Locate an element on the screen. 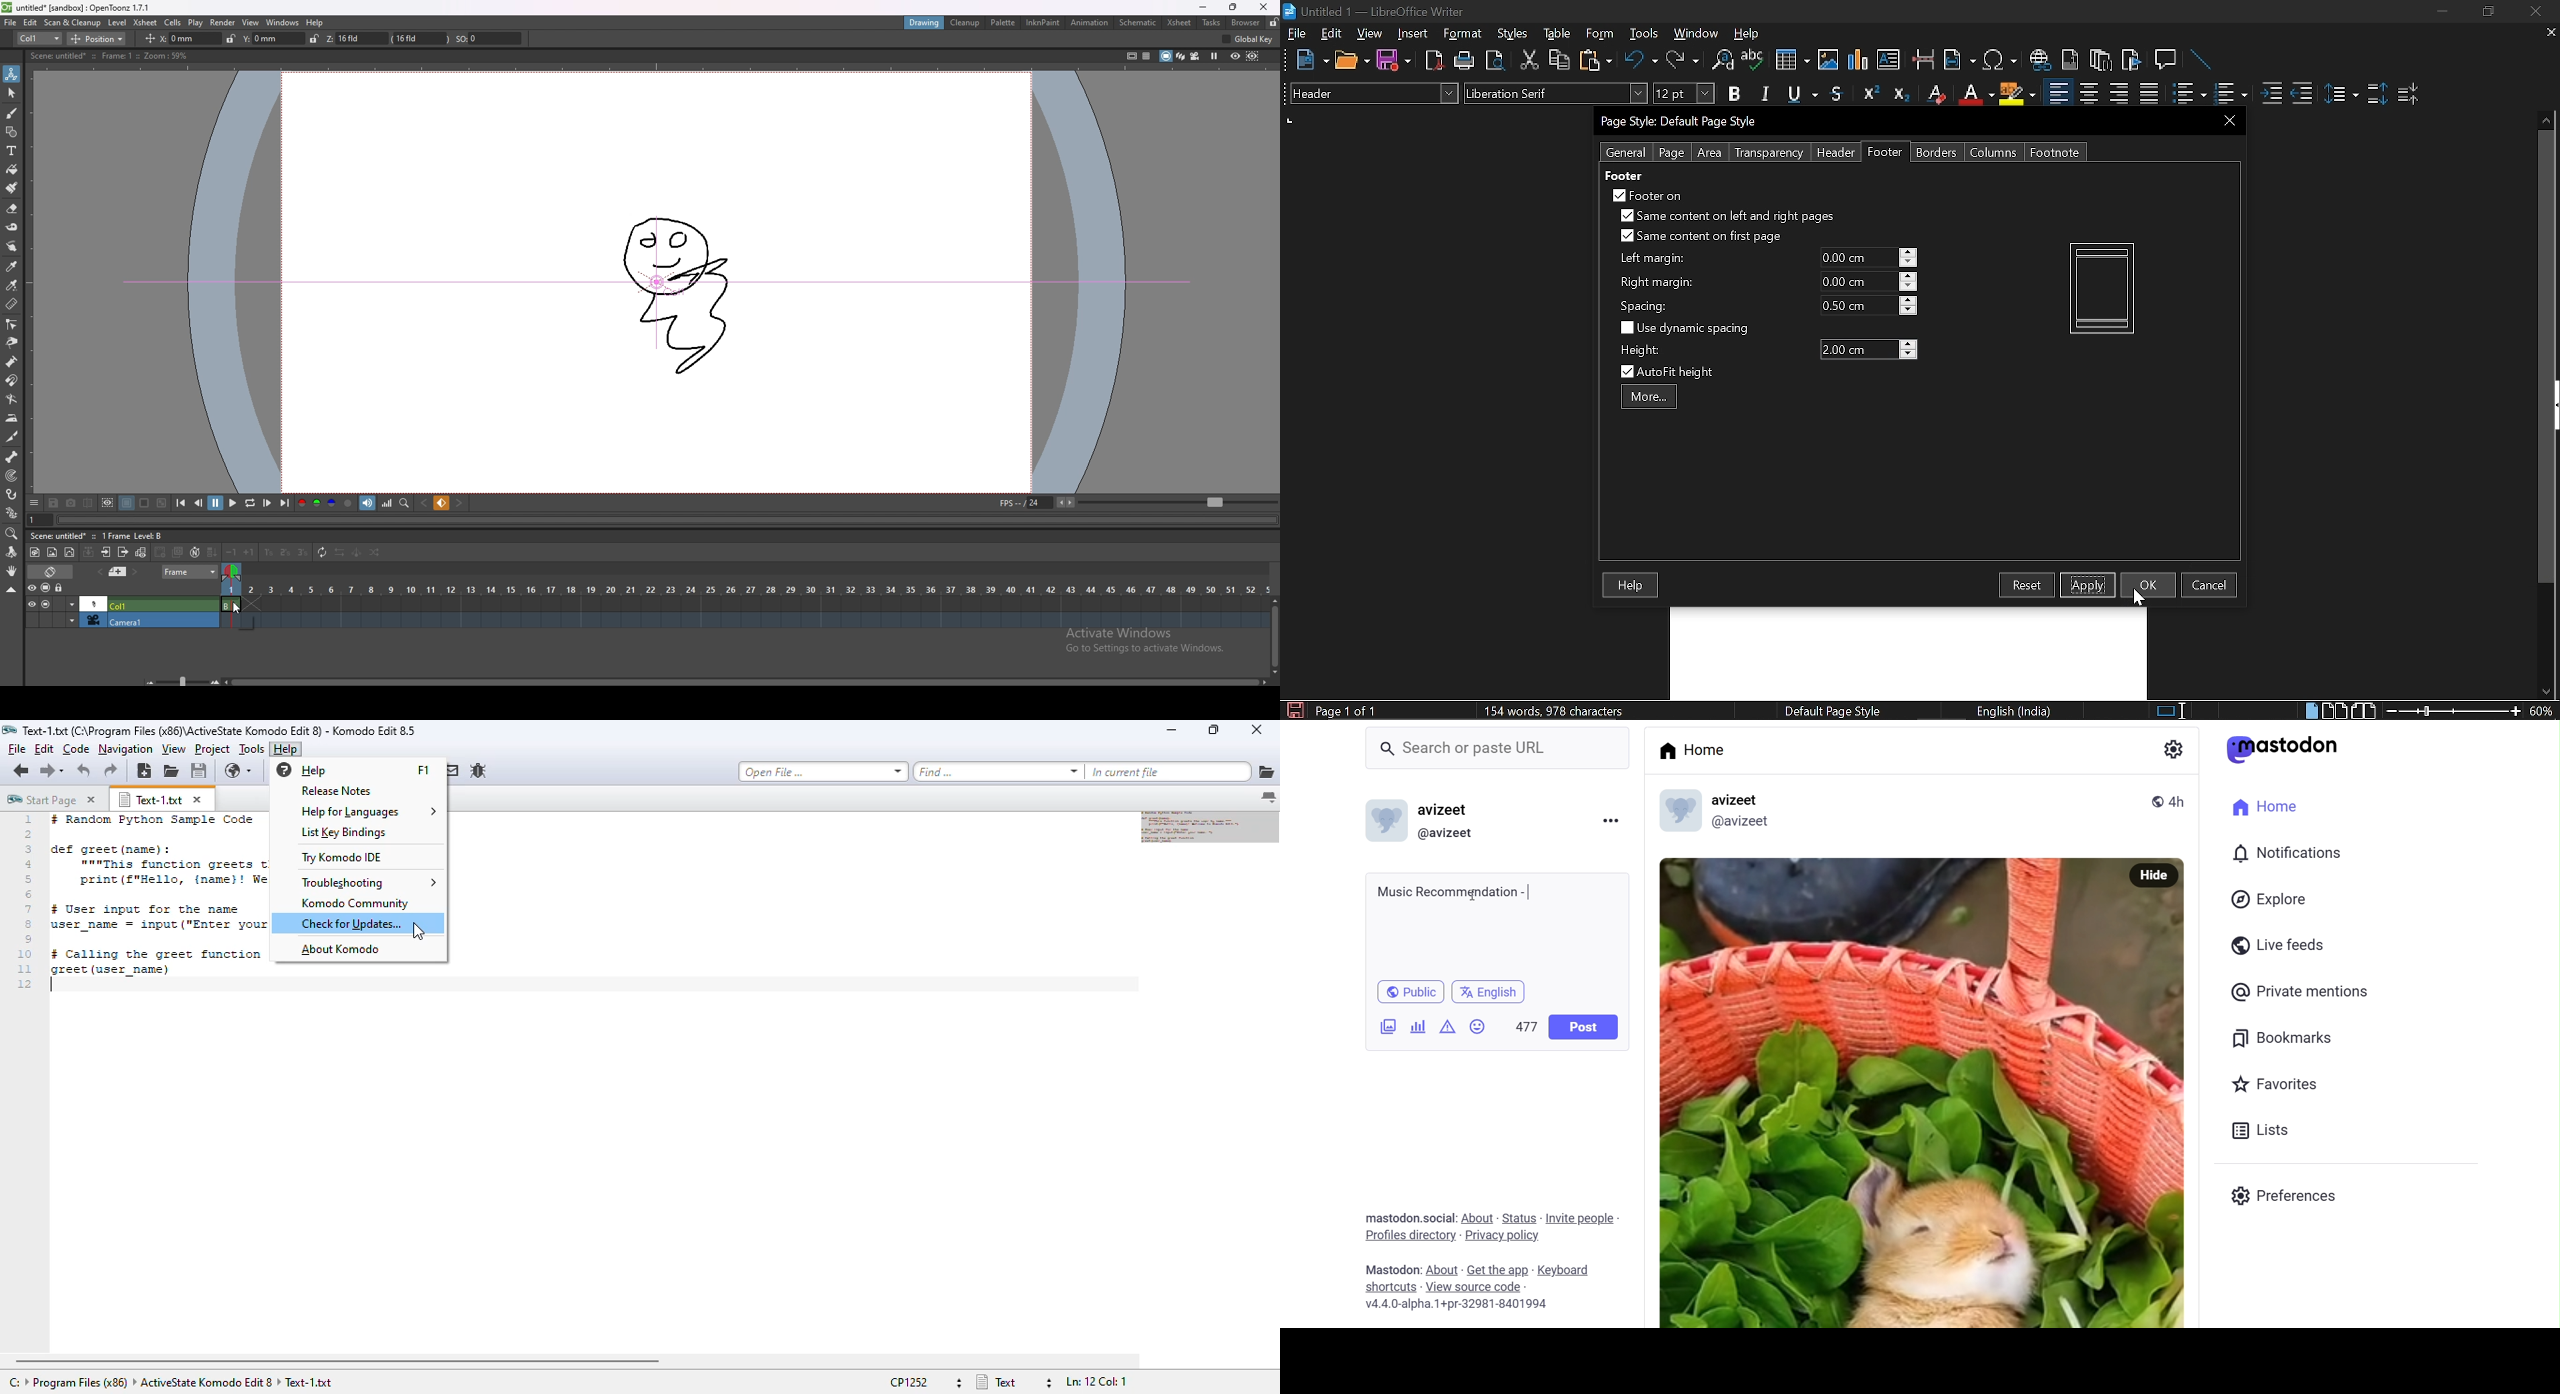 Image resolution: width=2576 pixels, height=1400 pixels. cursor is located at coordinates (53, 986).